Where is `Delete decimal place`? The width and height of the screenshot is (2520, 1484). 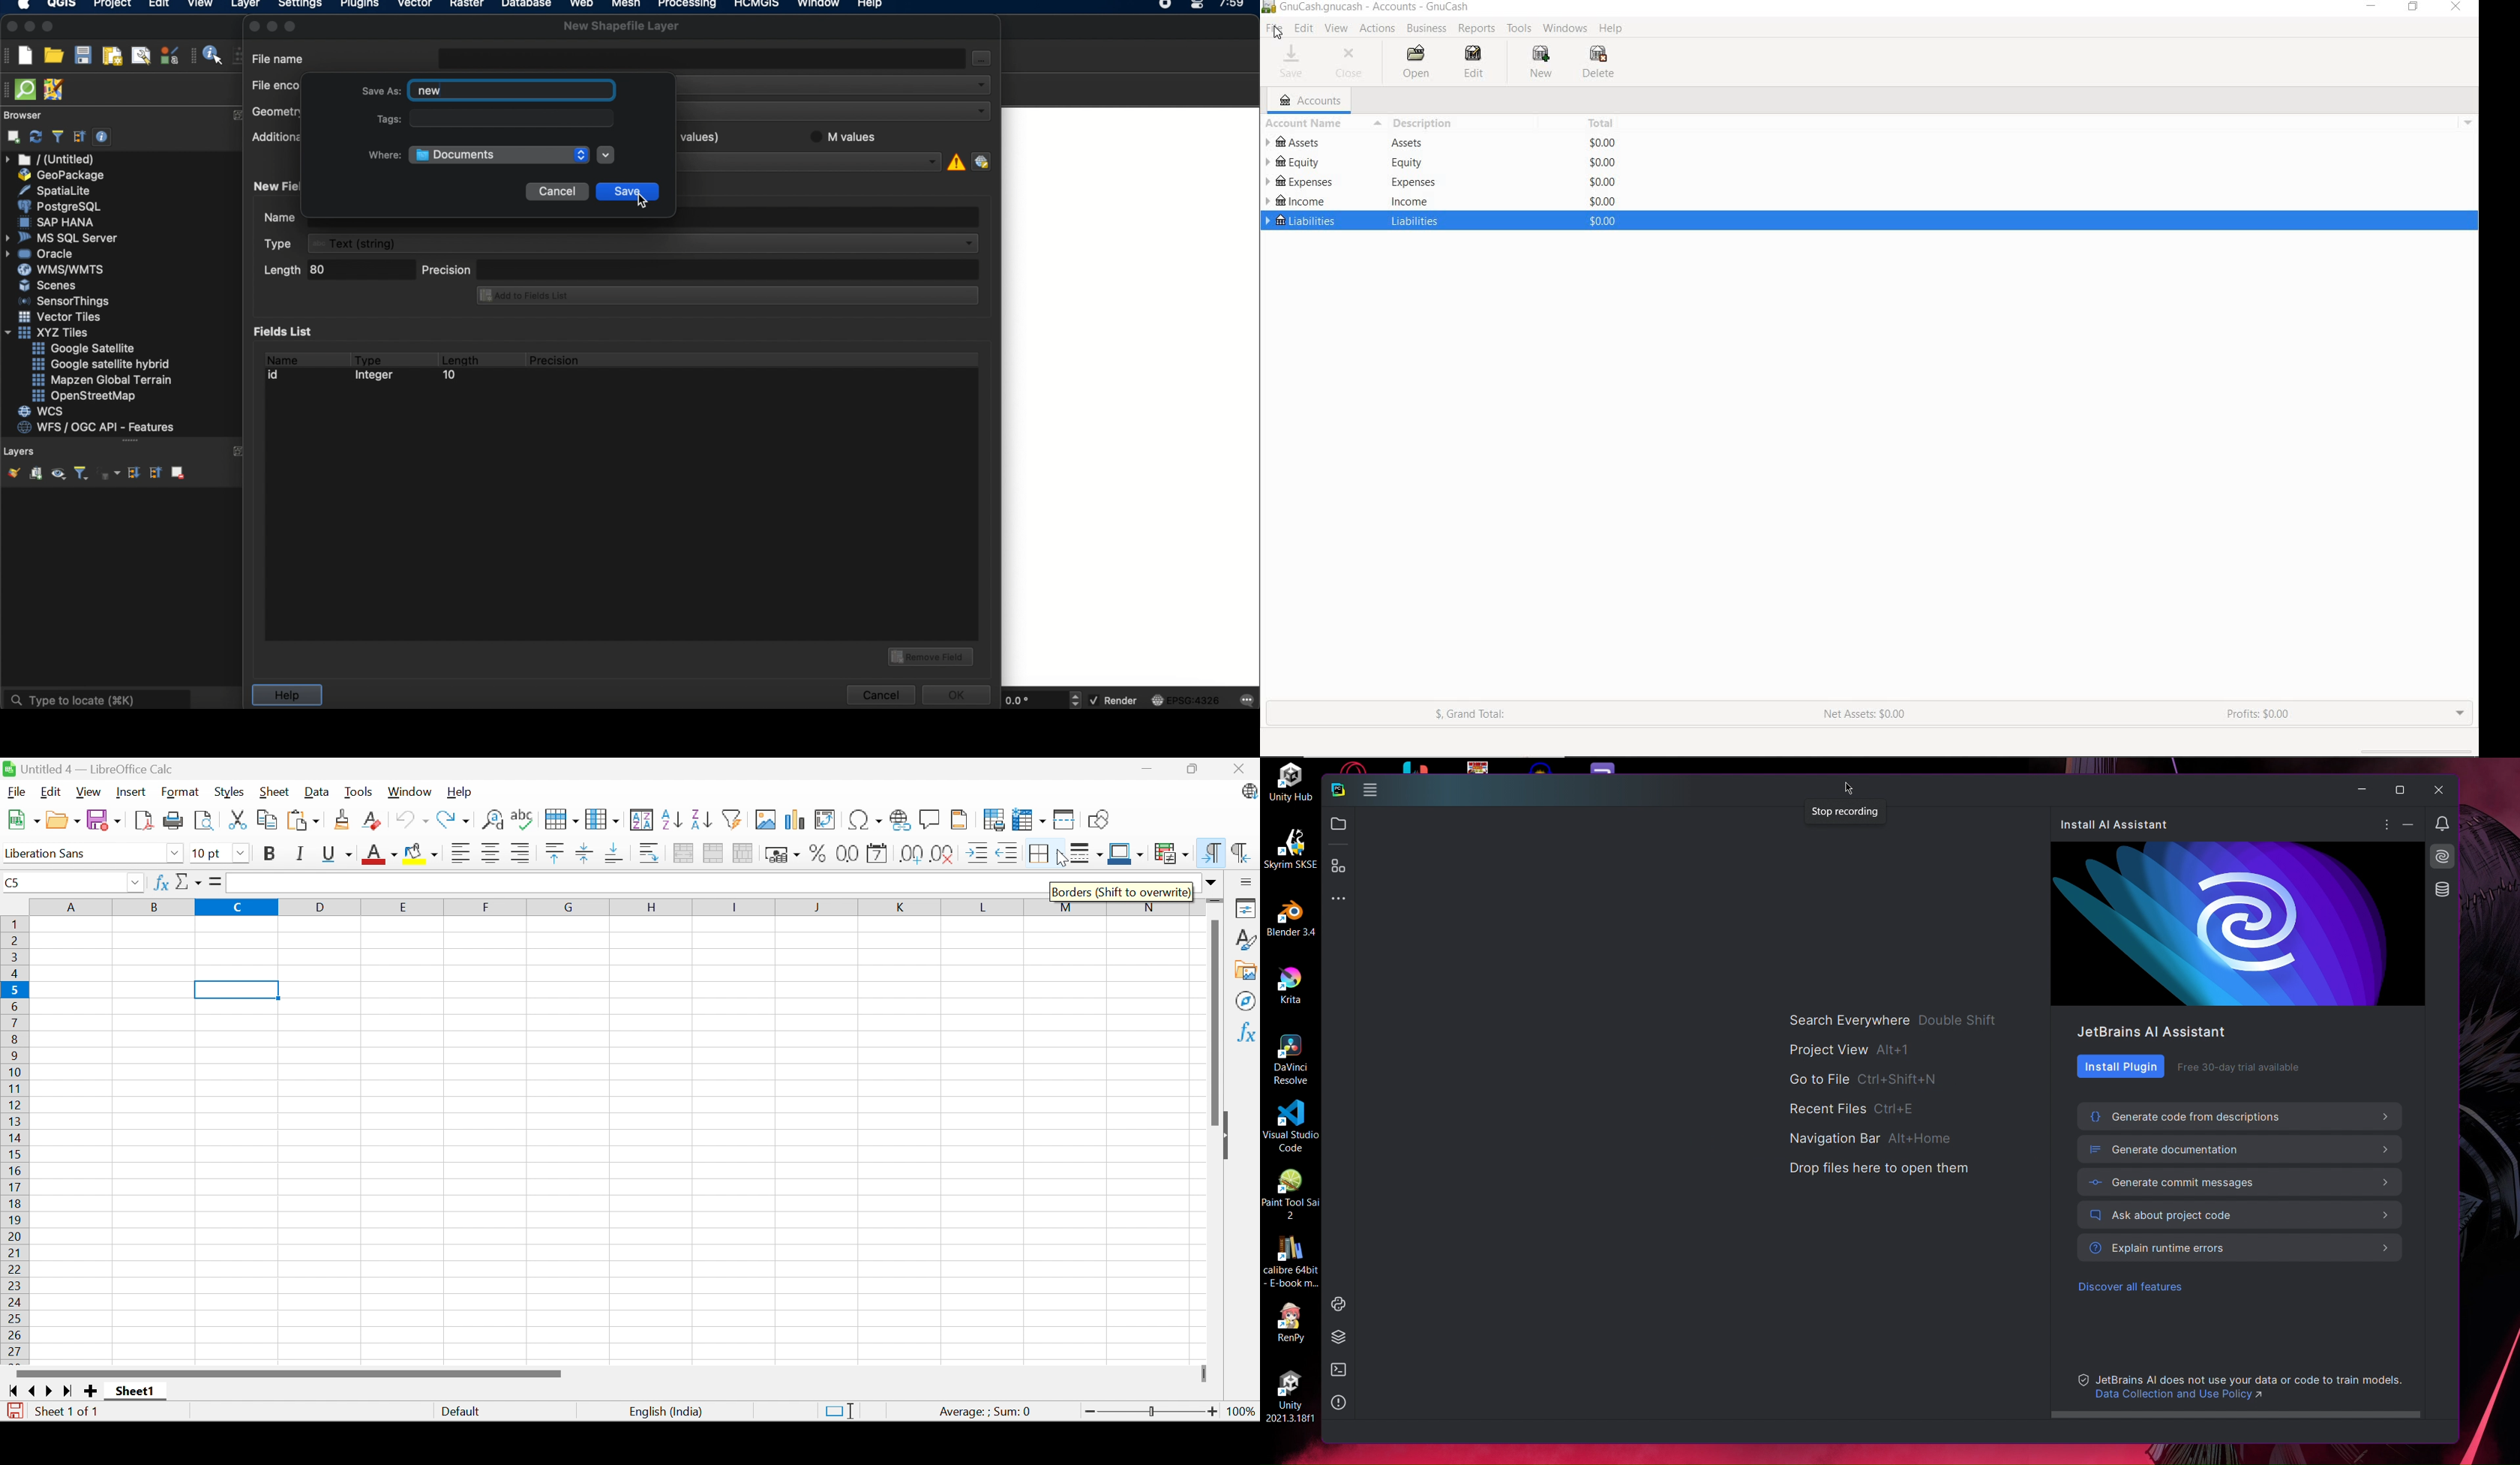 Delete decimal place is located at coordinates (943, 854).